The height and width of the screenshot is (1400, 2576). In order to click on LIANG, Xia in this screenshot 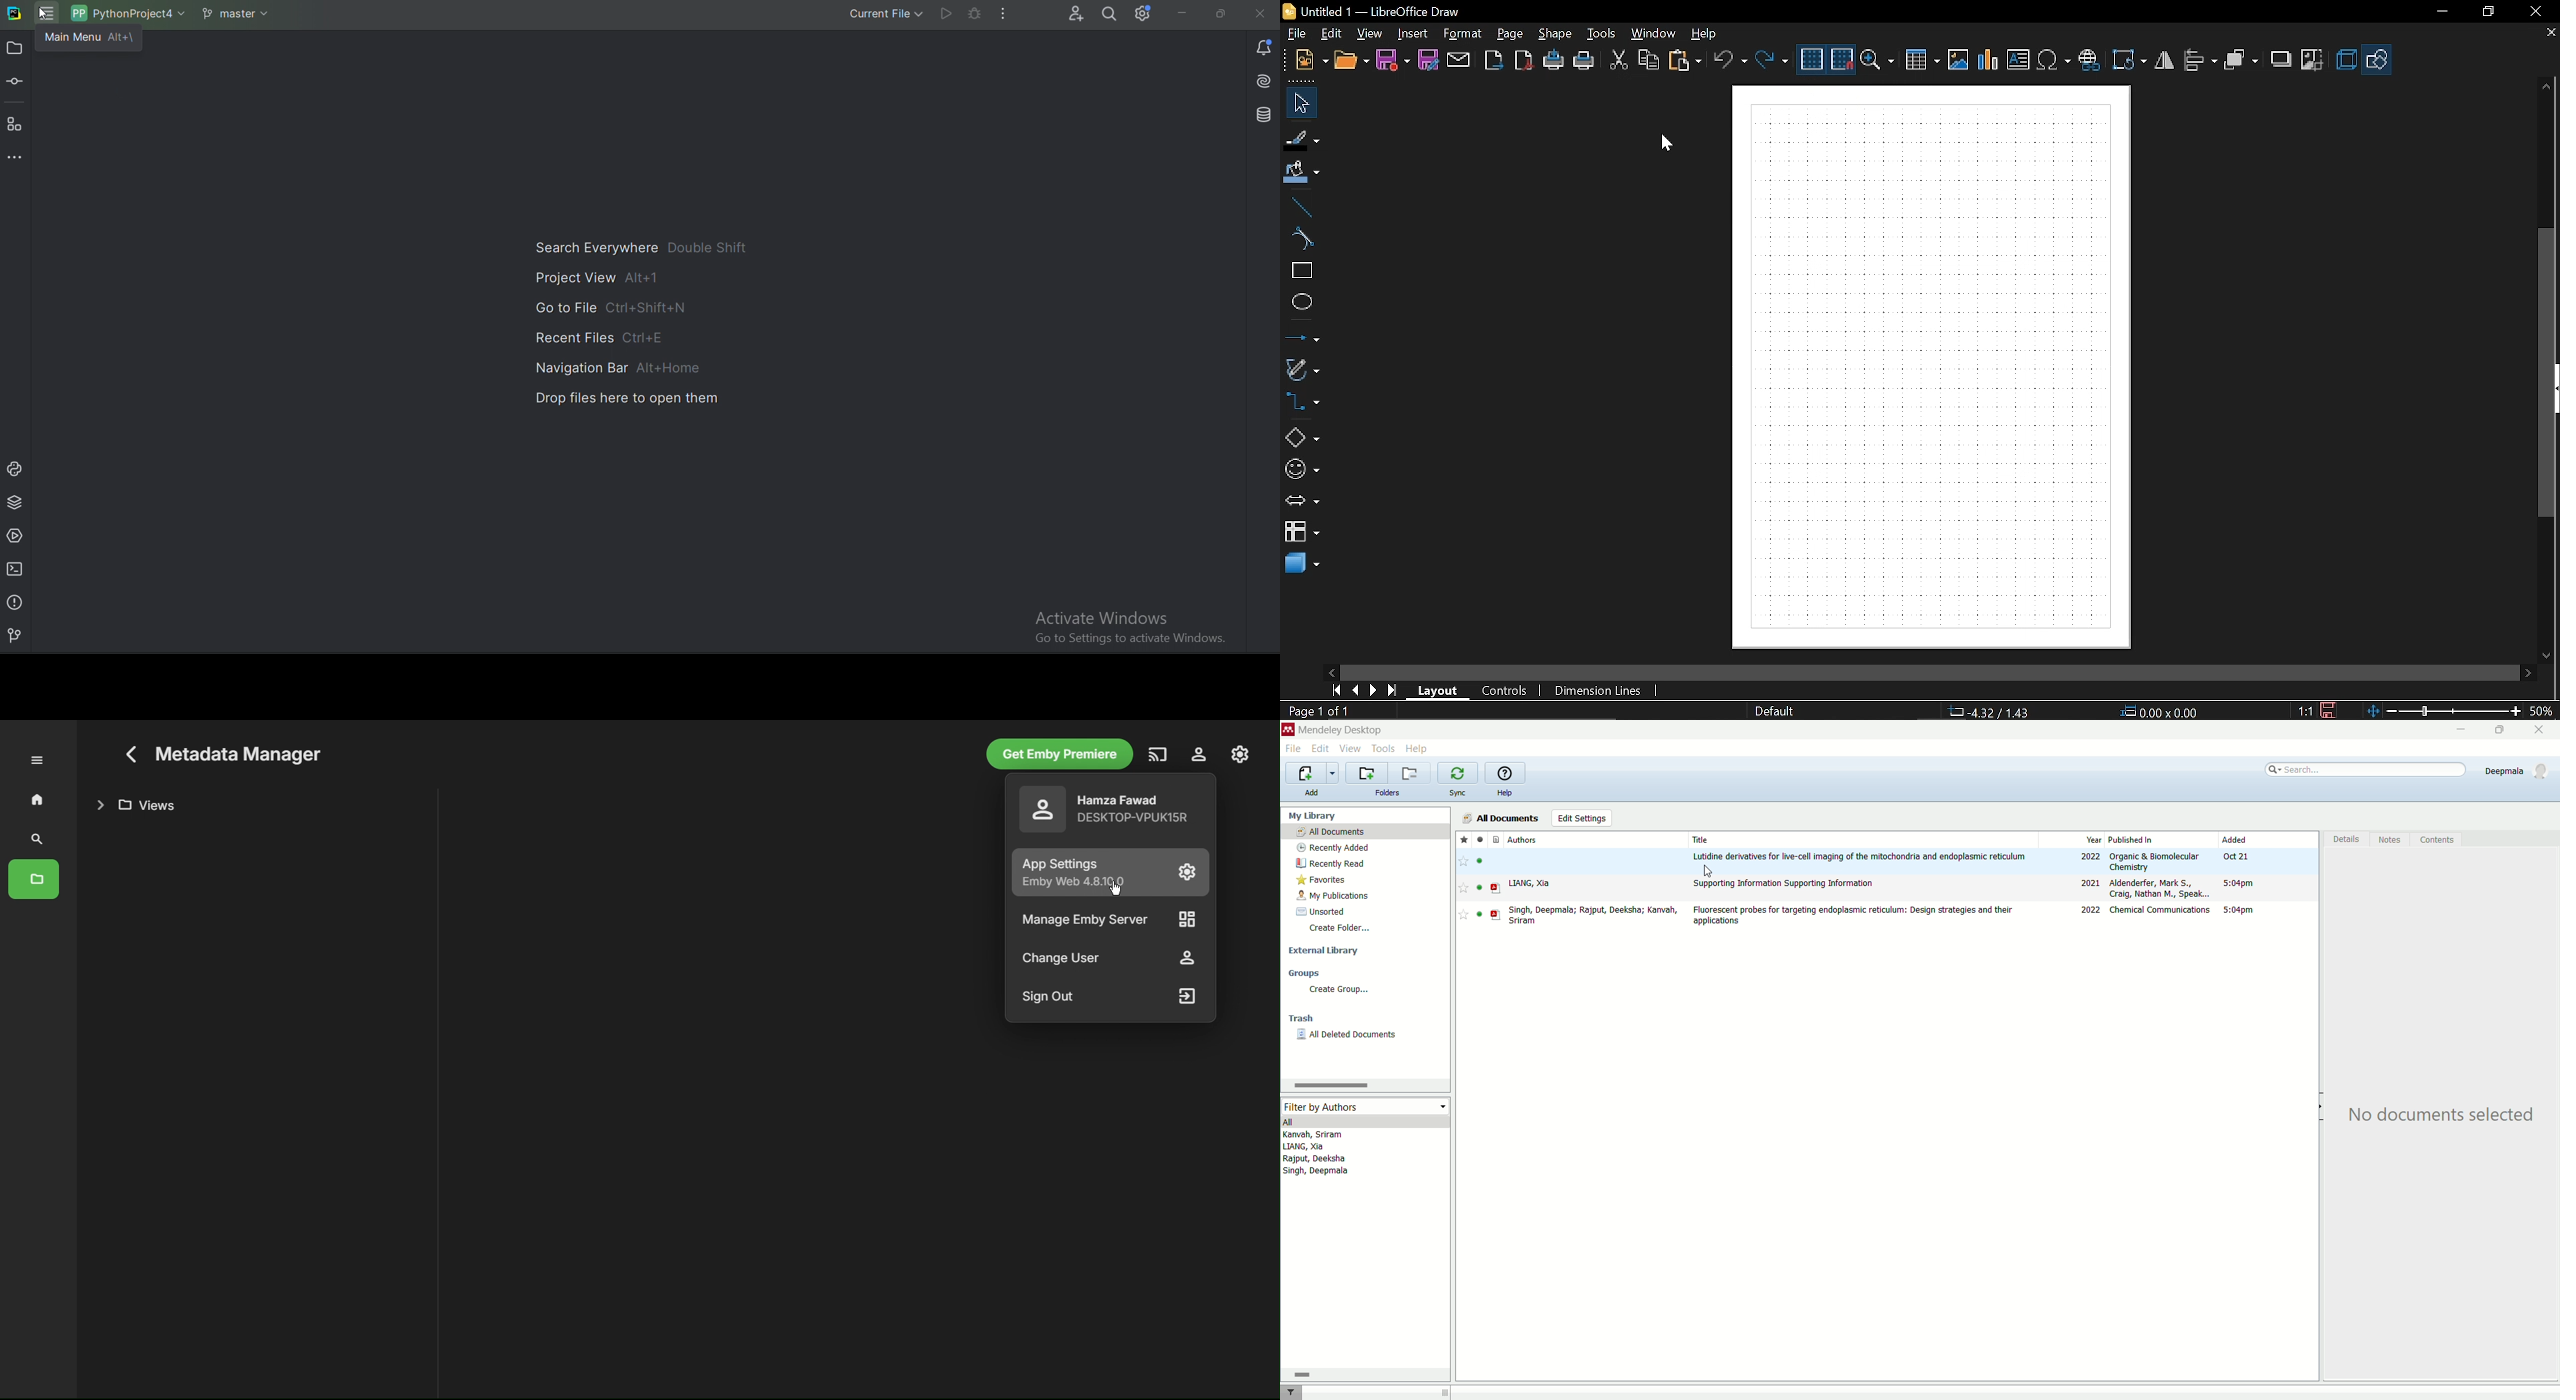, I will do `click(1530, 883)`.